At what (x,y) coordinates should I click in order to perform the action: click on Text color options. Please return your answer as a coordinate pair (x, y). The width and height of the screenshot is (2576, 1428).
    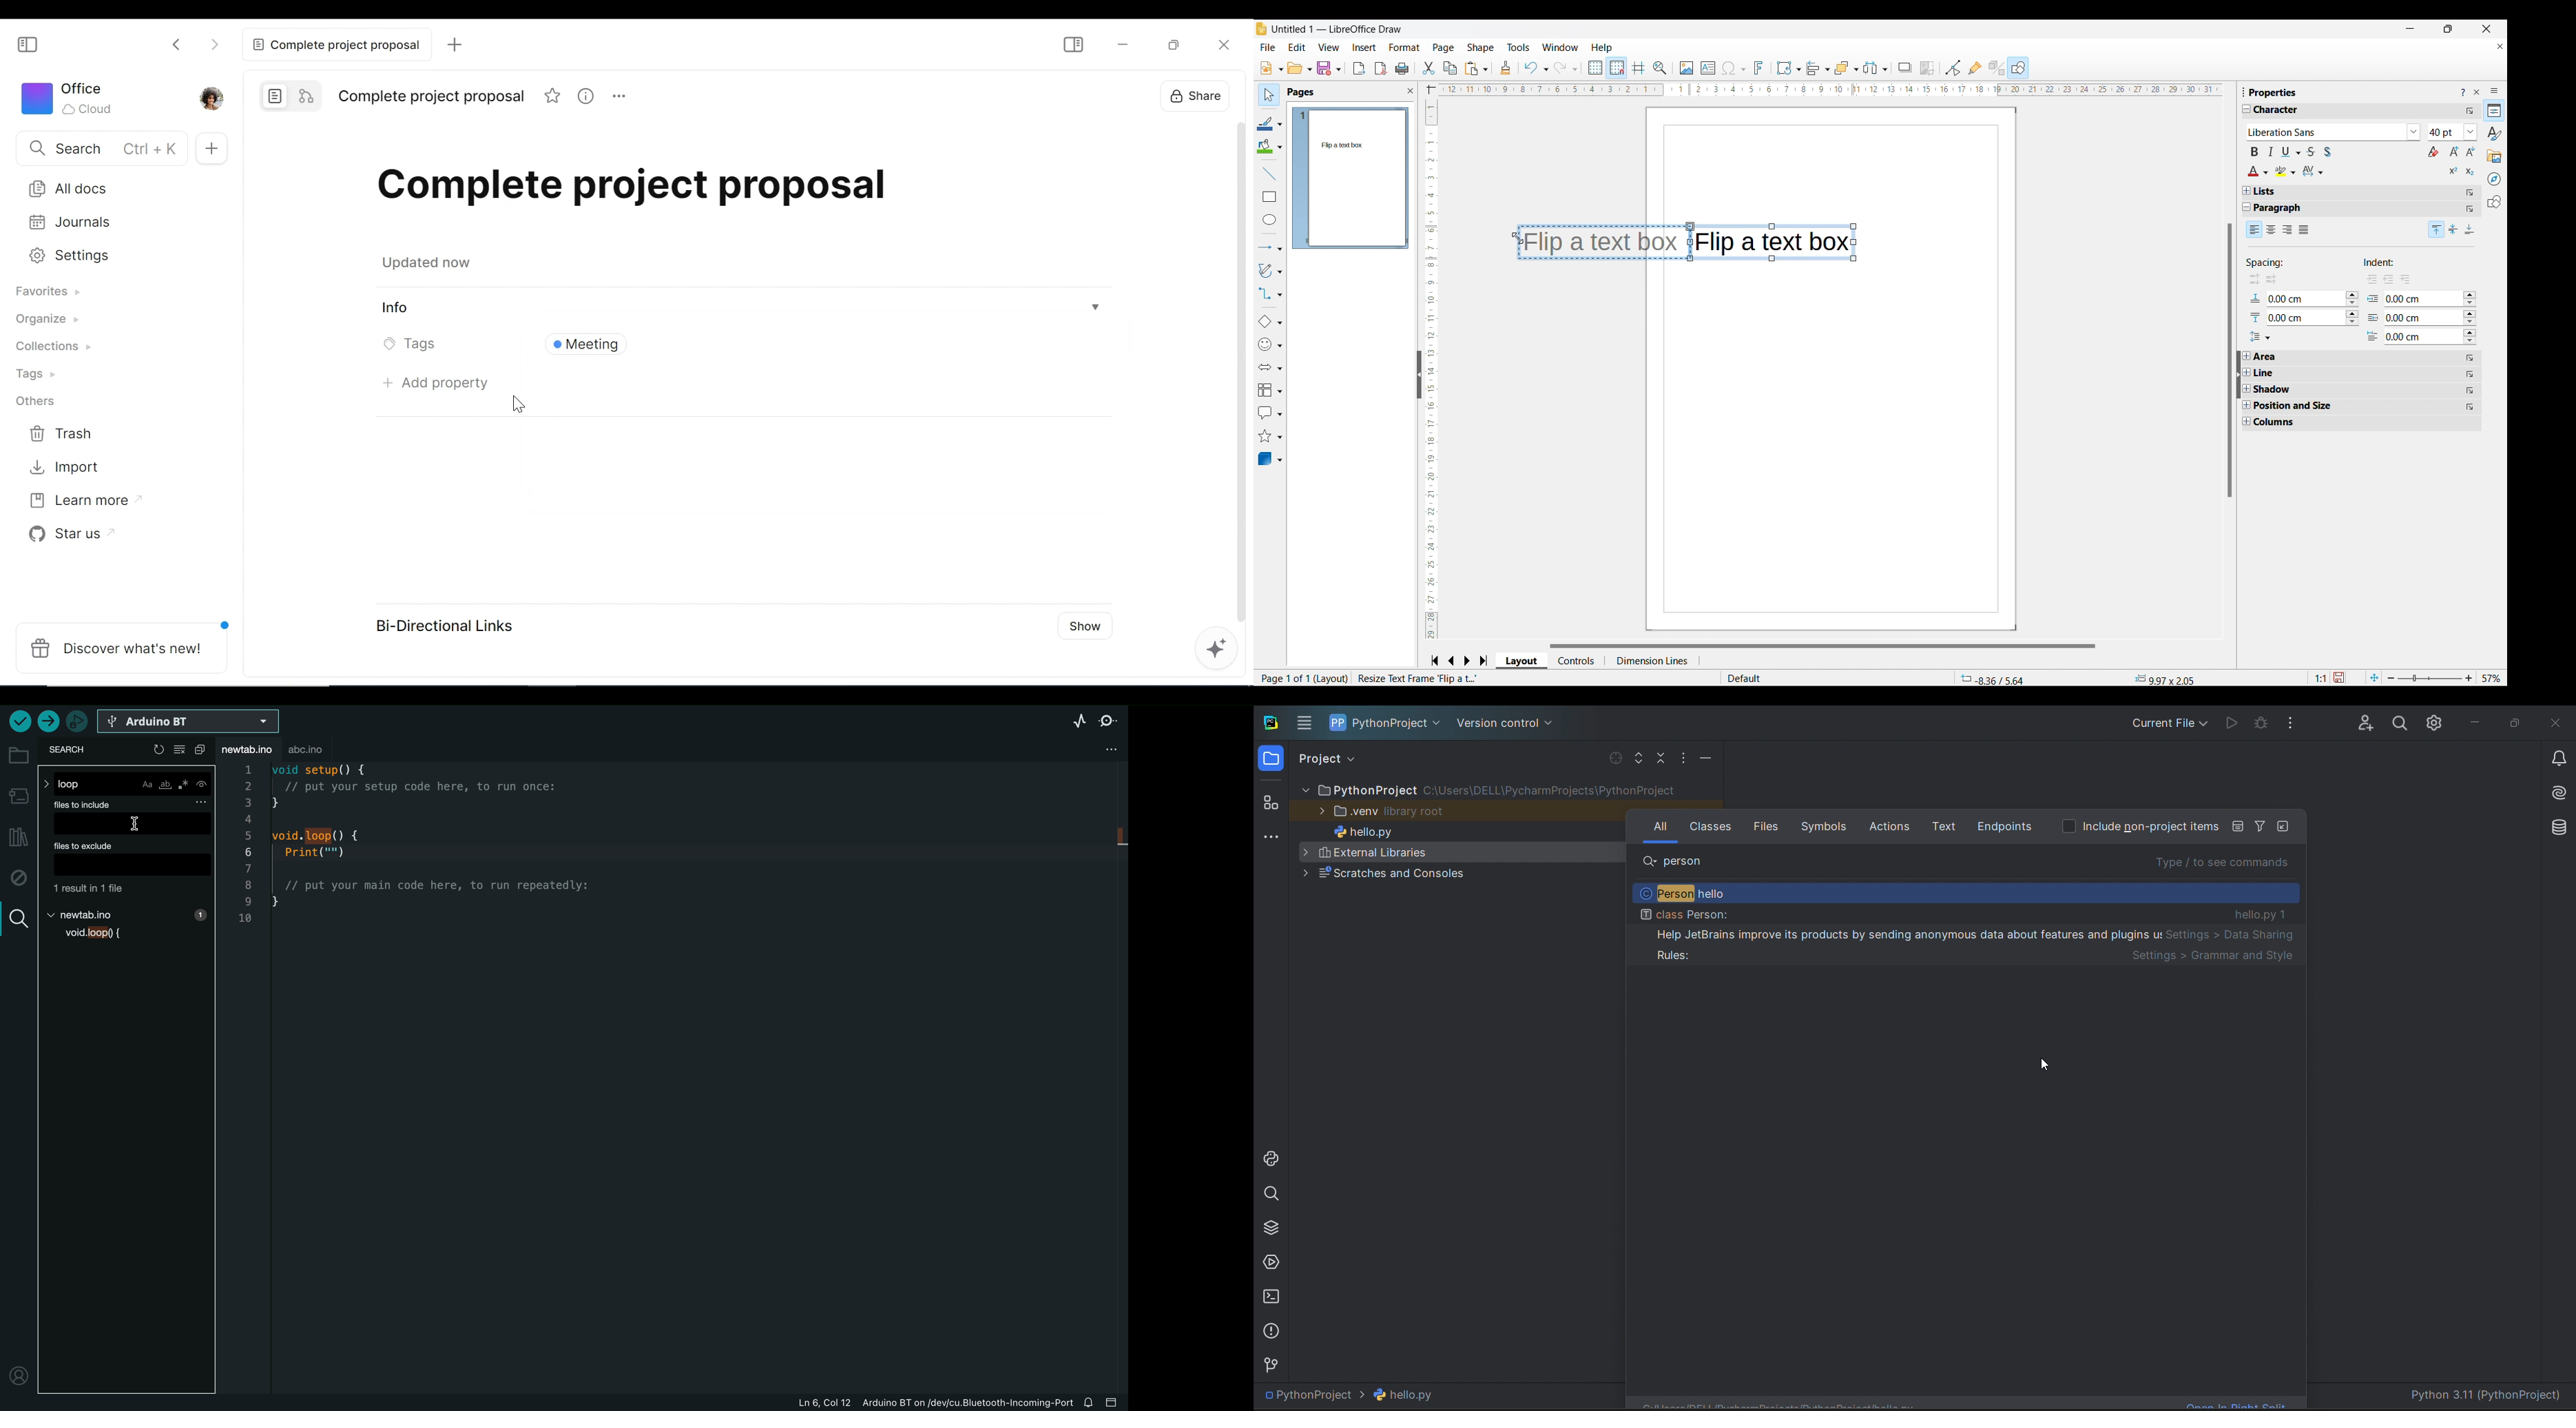
    Looking at the image, I should click on (2259, 171).